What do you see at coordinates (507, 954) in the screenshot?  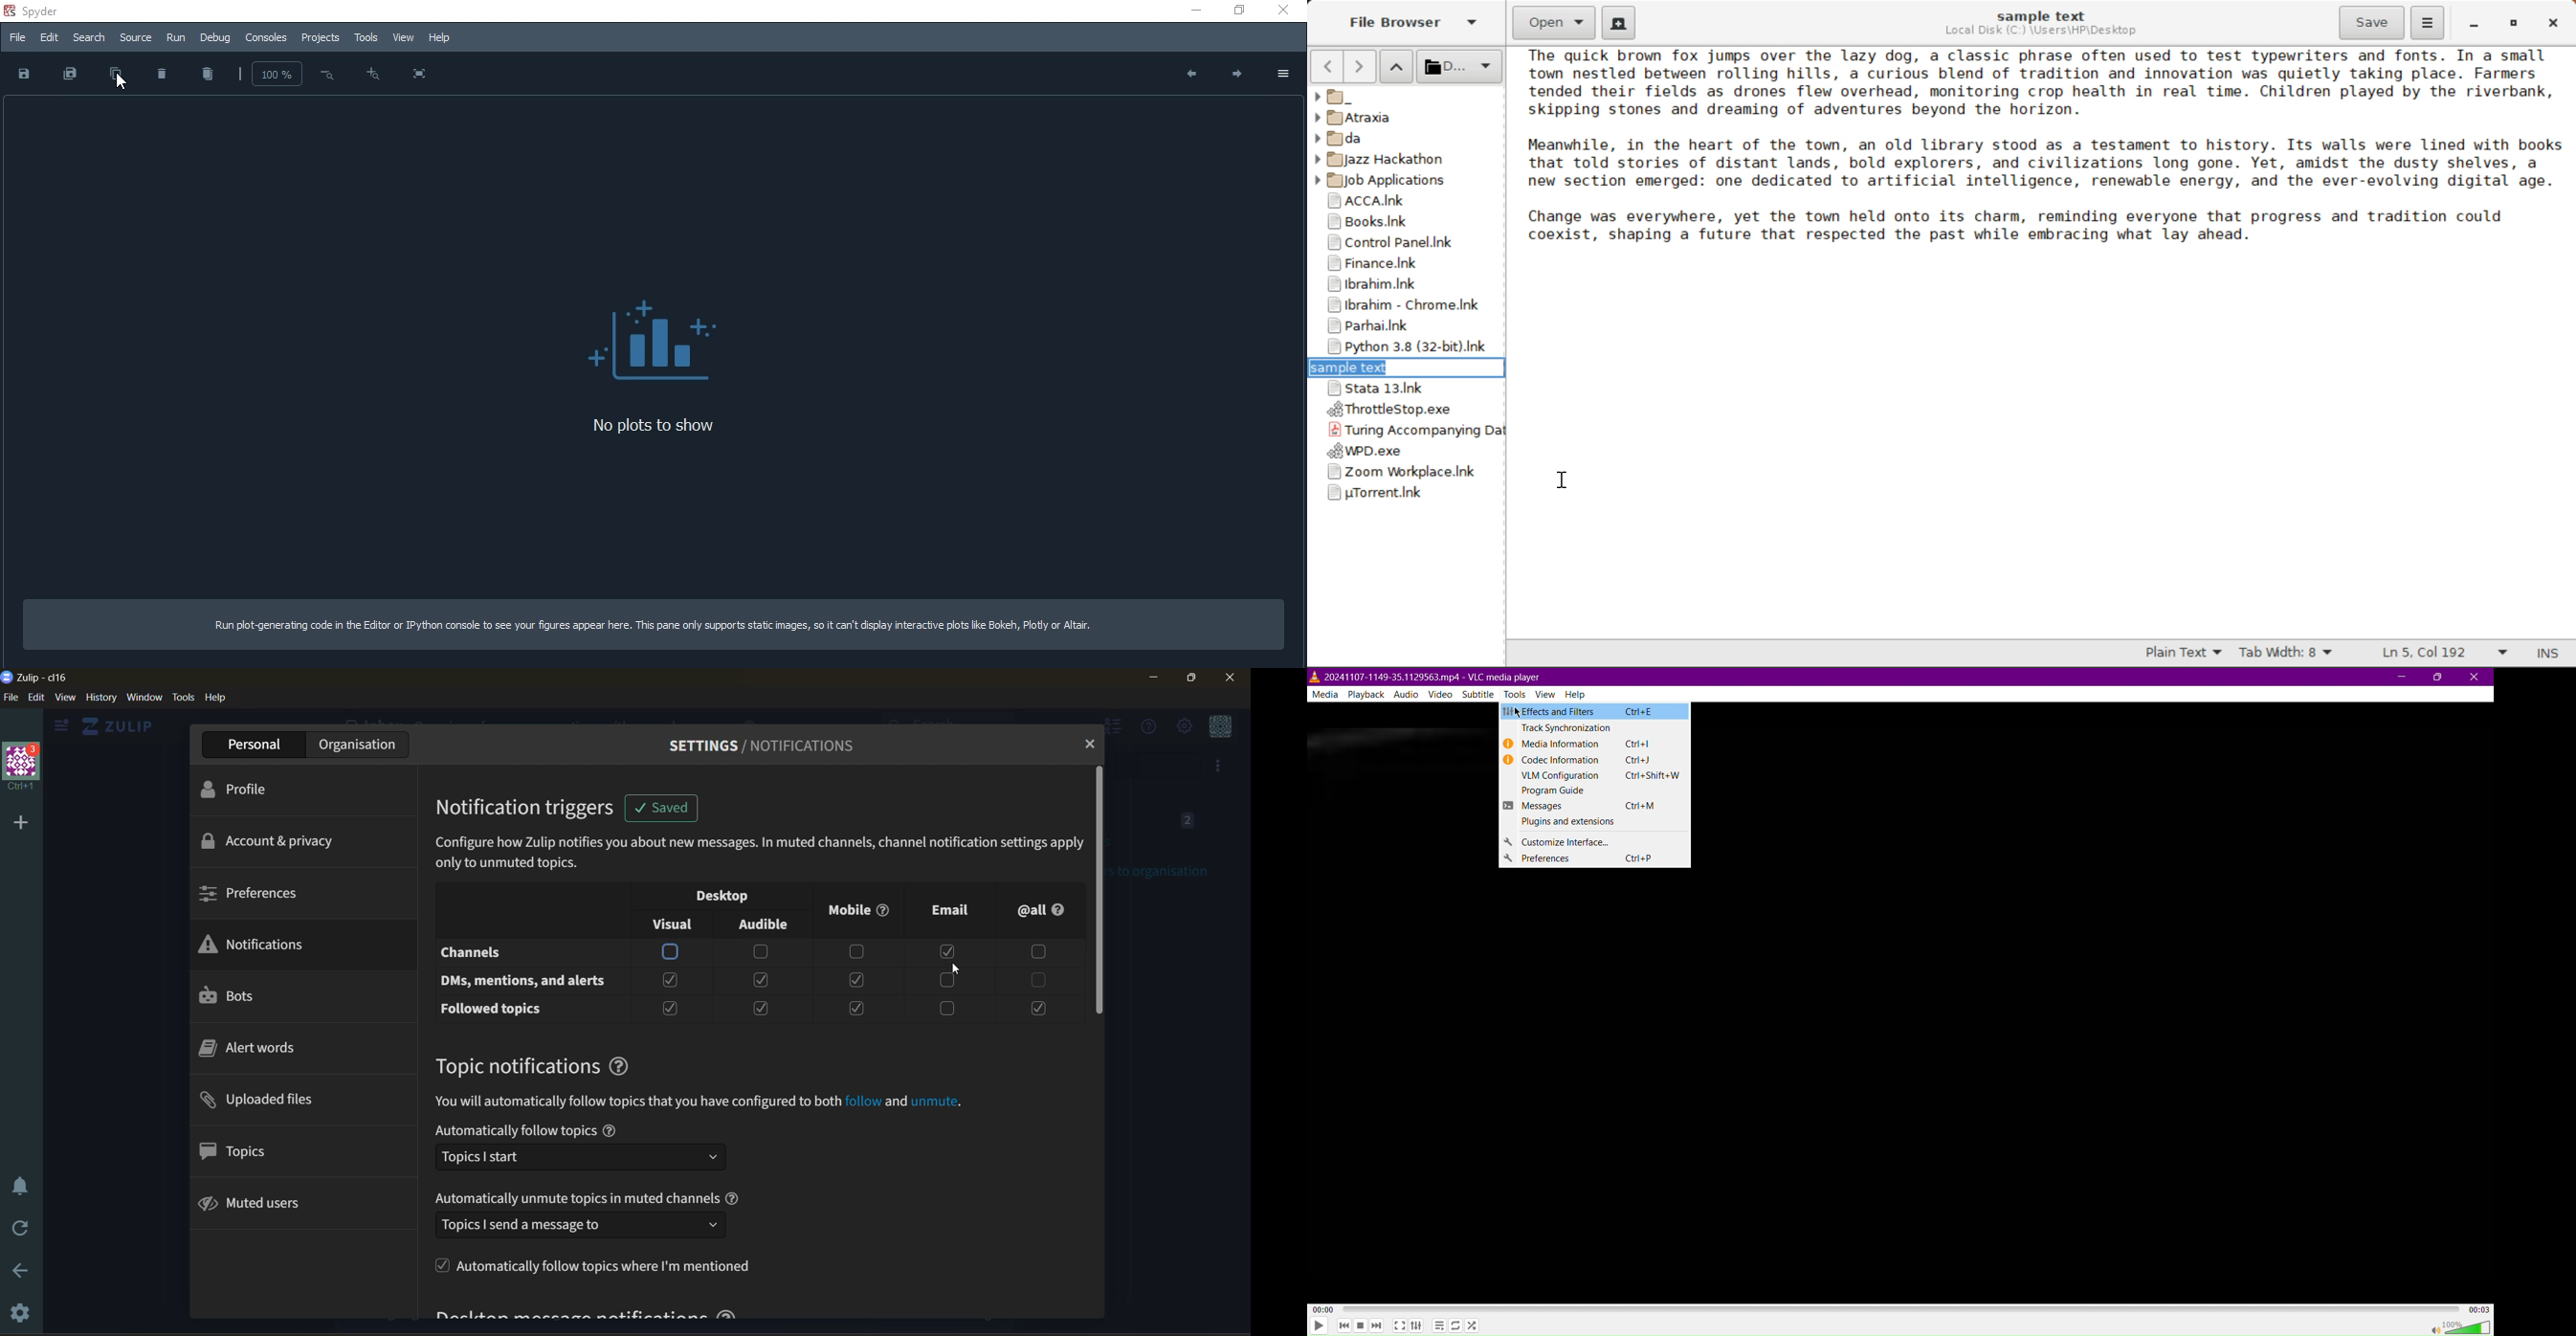 I see `channels` at bounding box center [507, 954].